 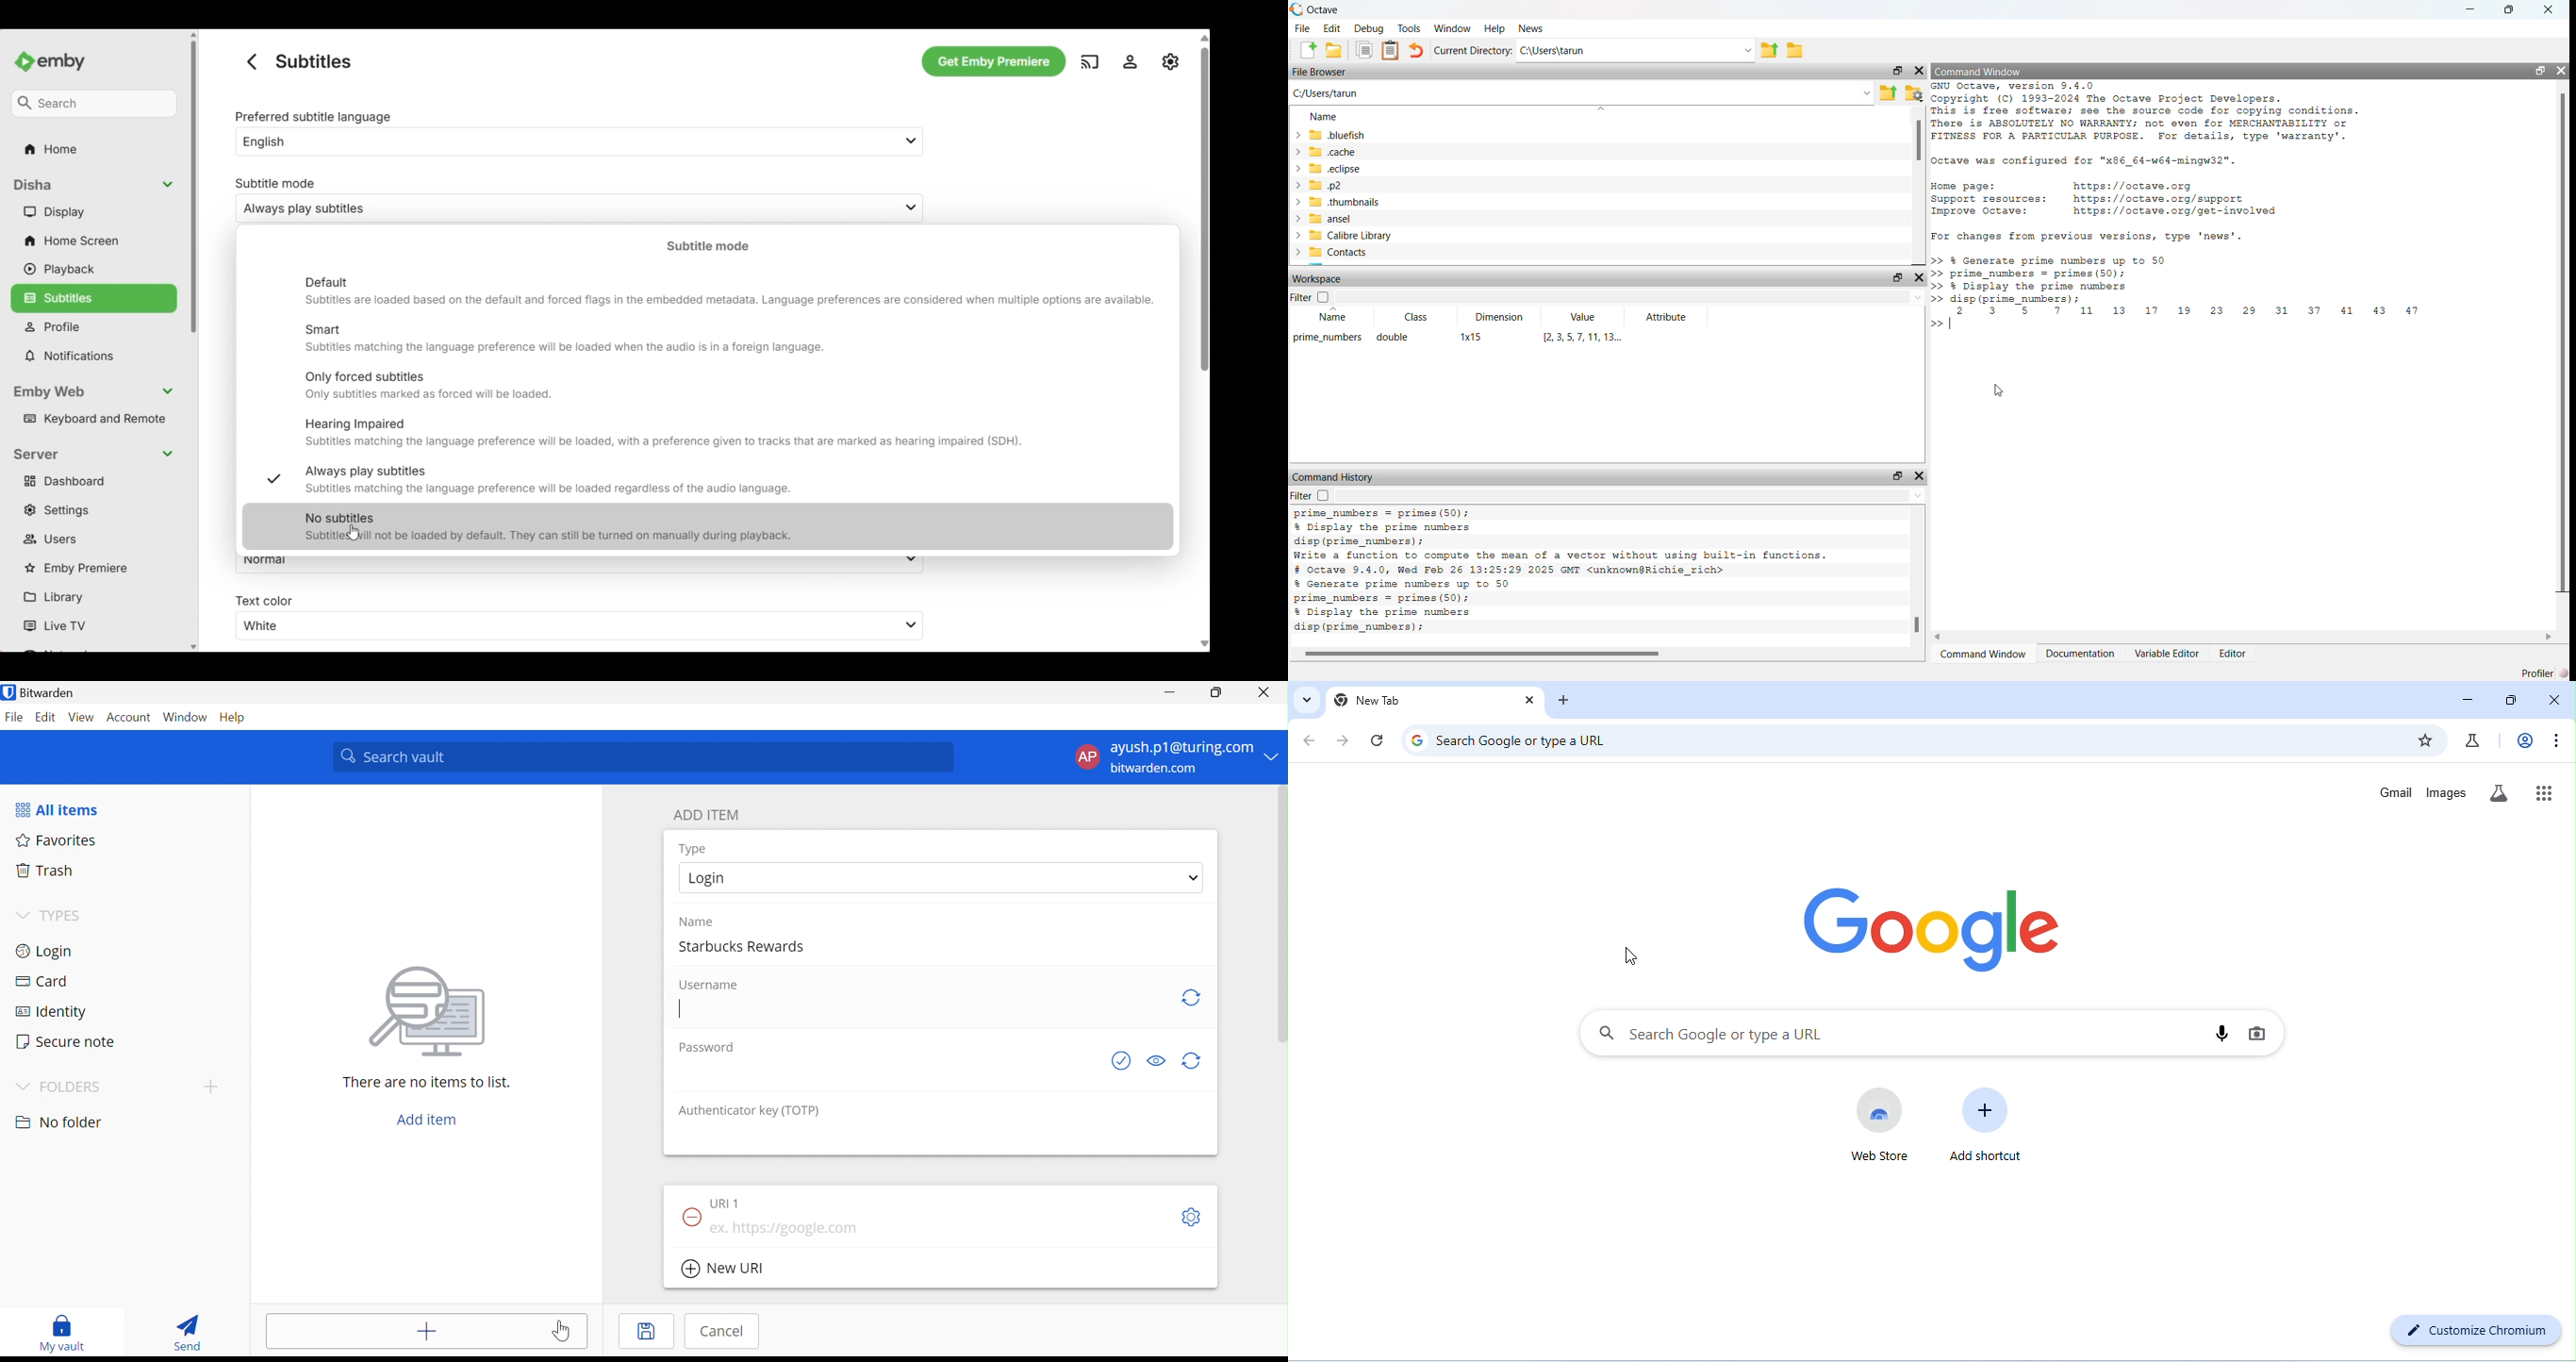 What do you see at coordinates (1770, 51) in the screenshot?
I see `share folder` at bounding box center [1770, 51].